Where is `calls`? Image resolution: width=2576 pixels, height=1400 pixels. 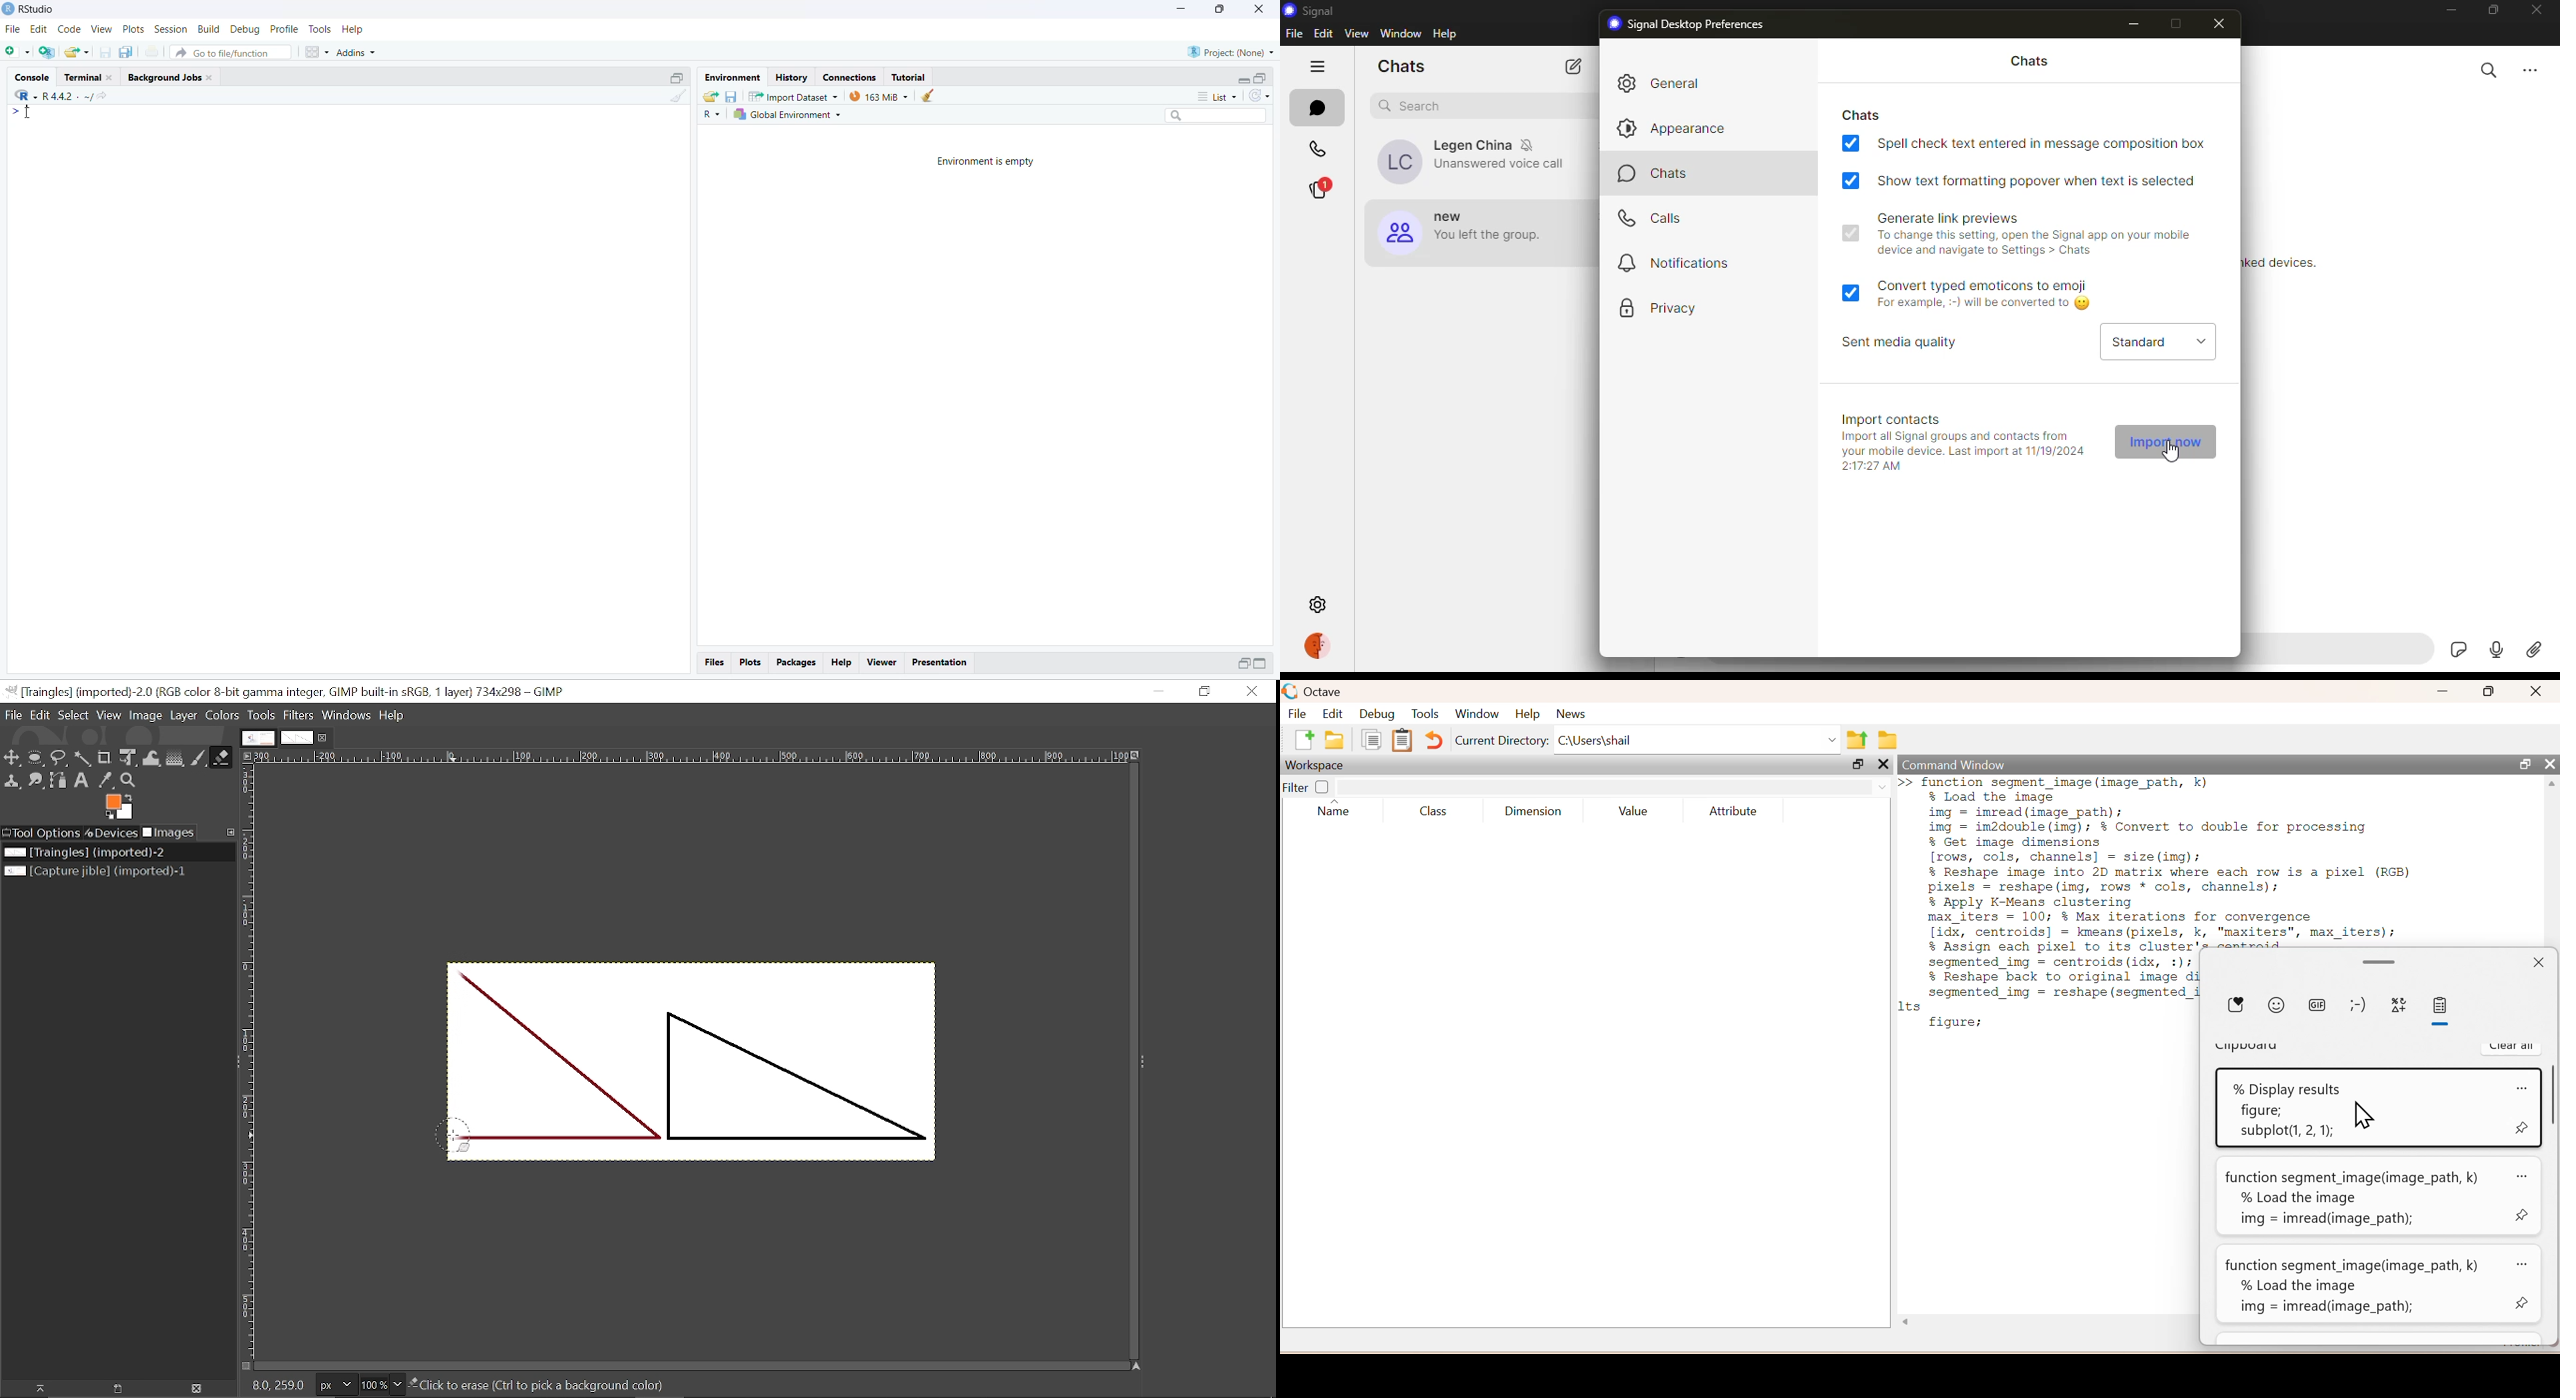 calls is located at coordinates (1317, 150).